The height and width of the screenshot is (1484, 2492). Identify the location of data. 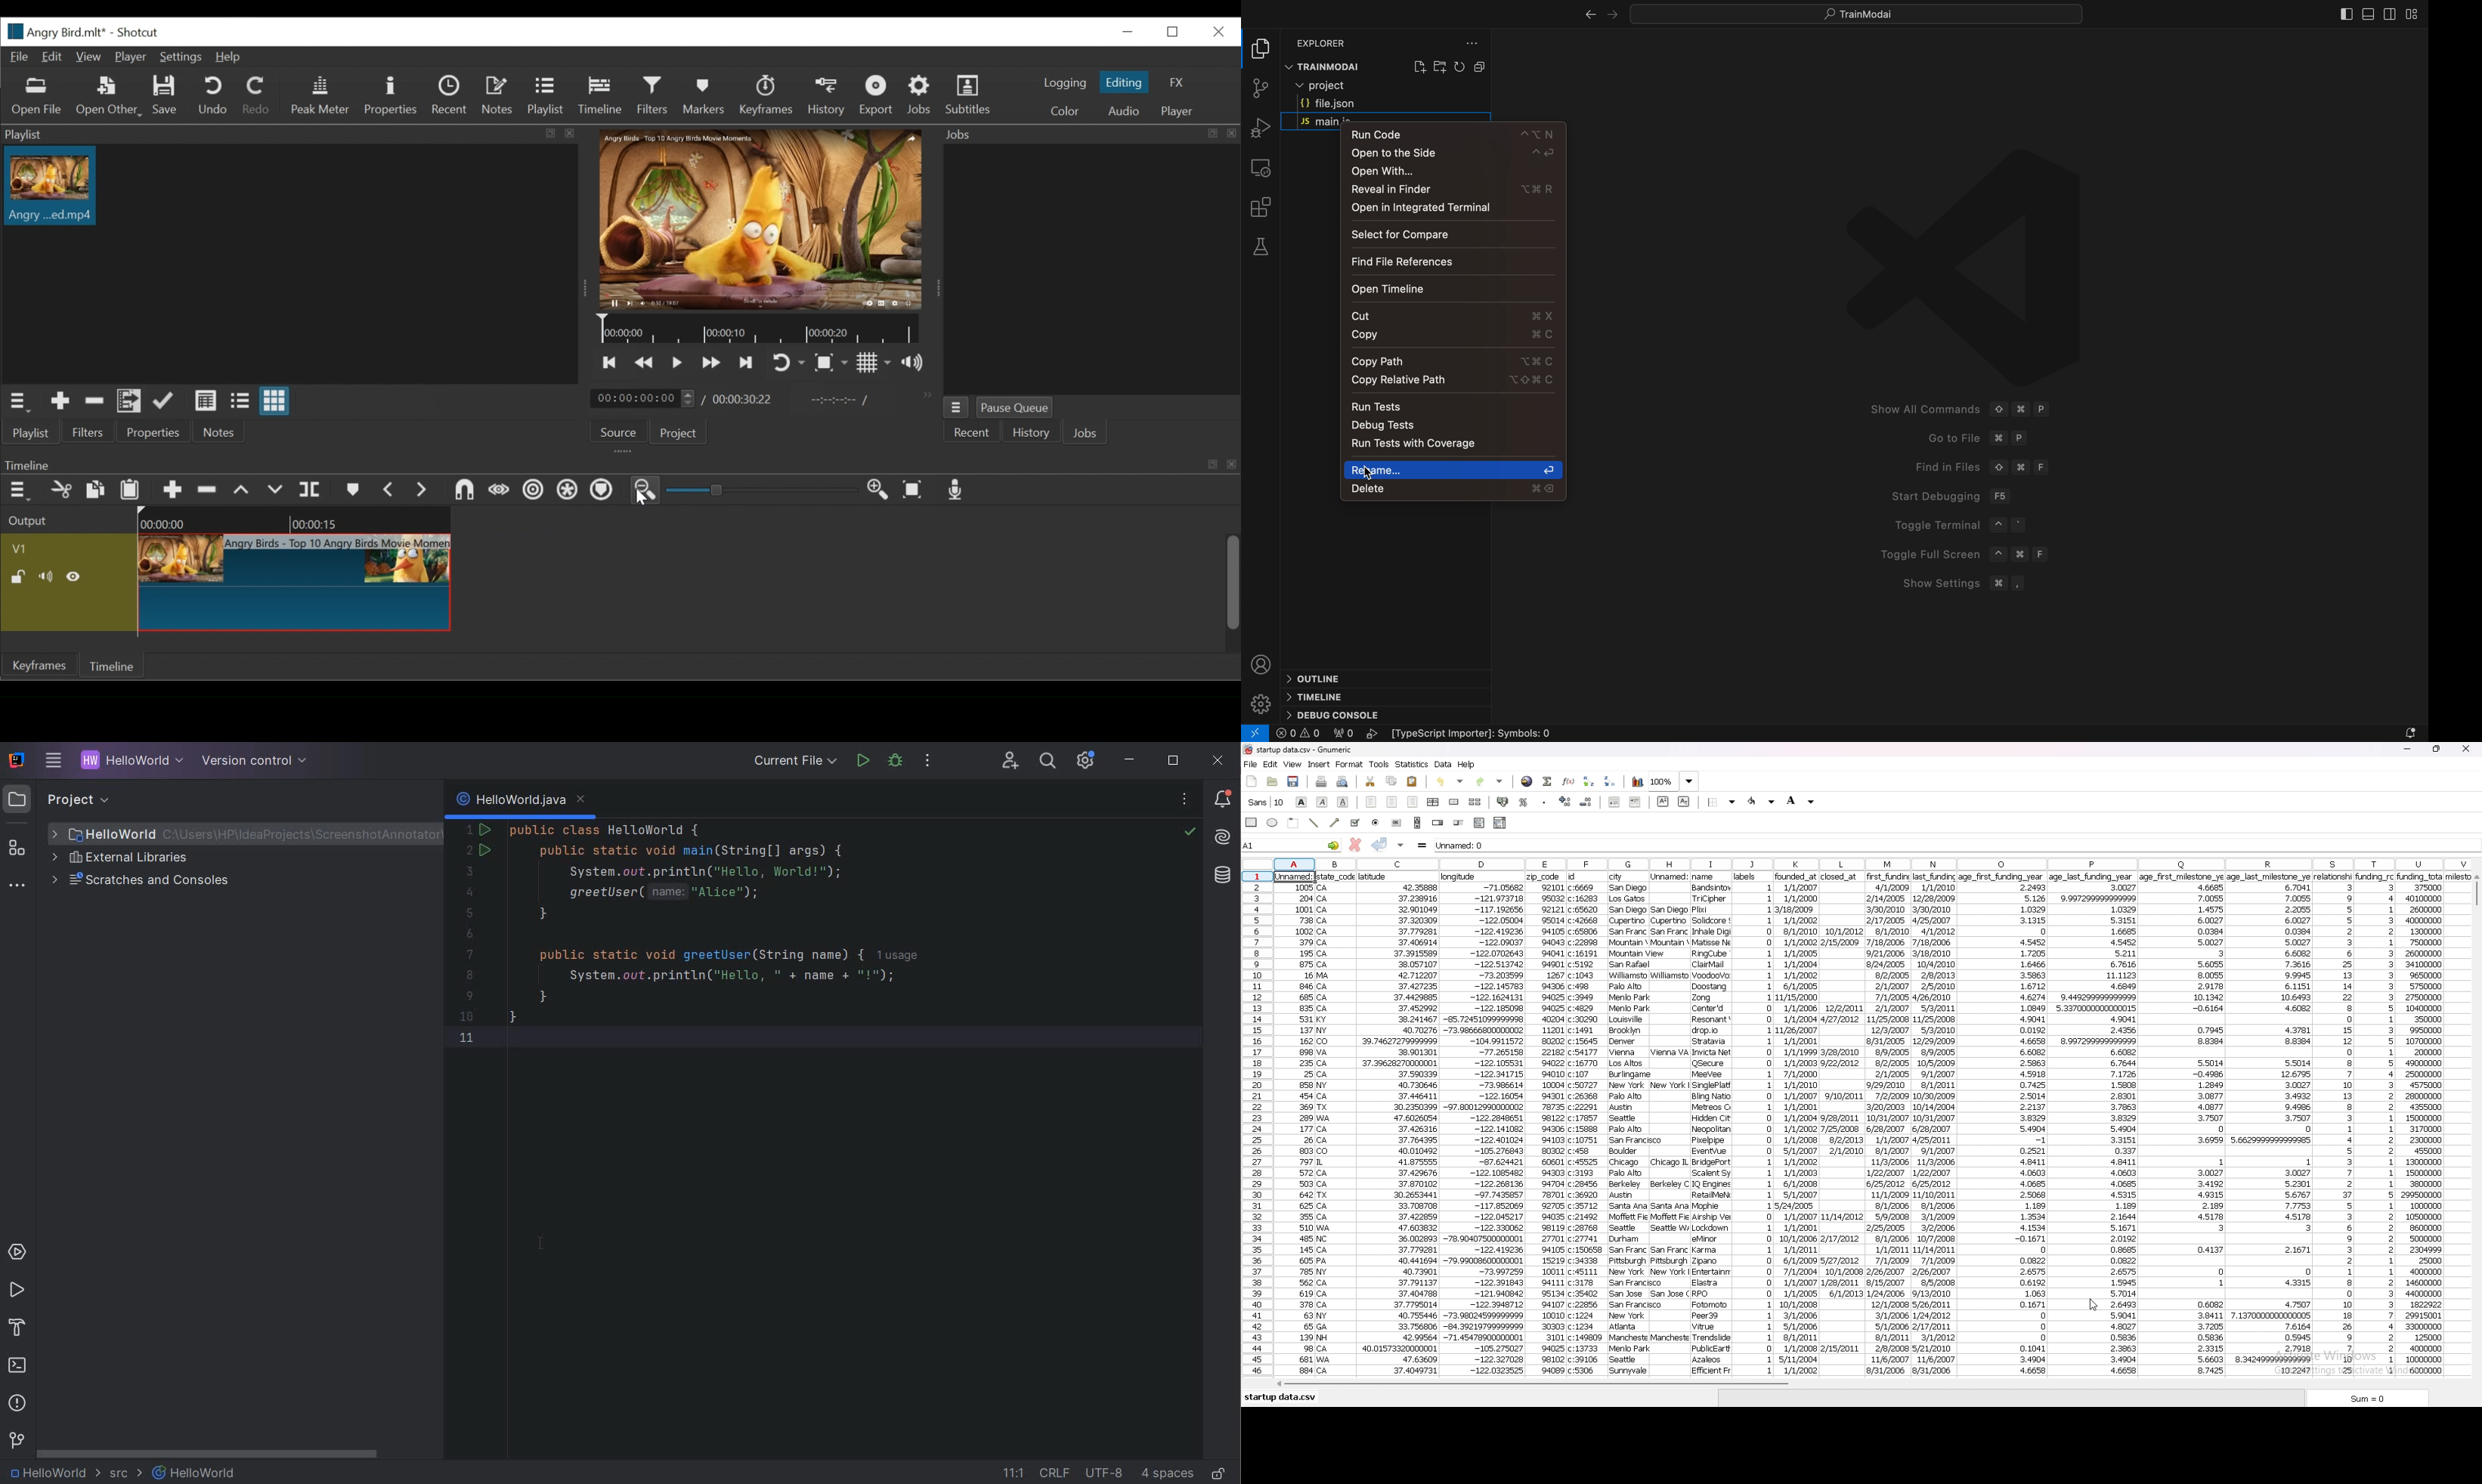
(1444, 764).